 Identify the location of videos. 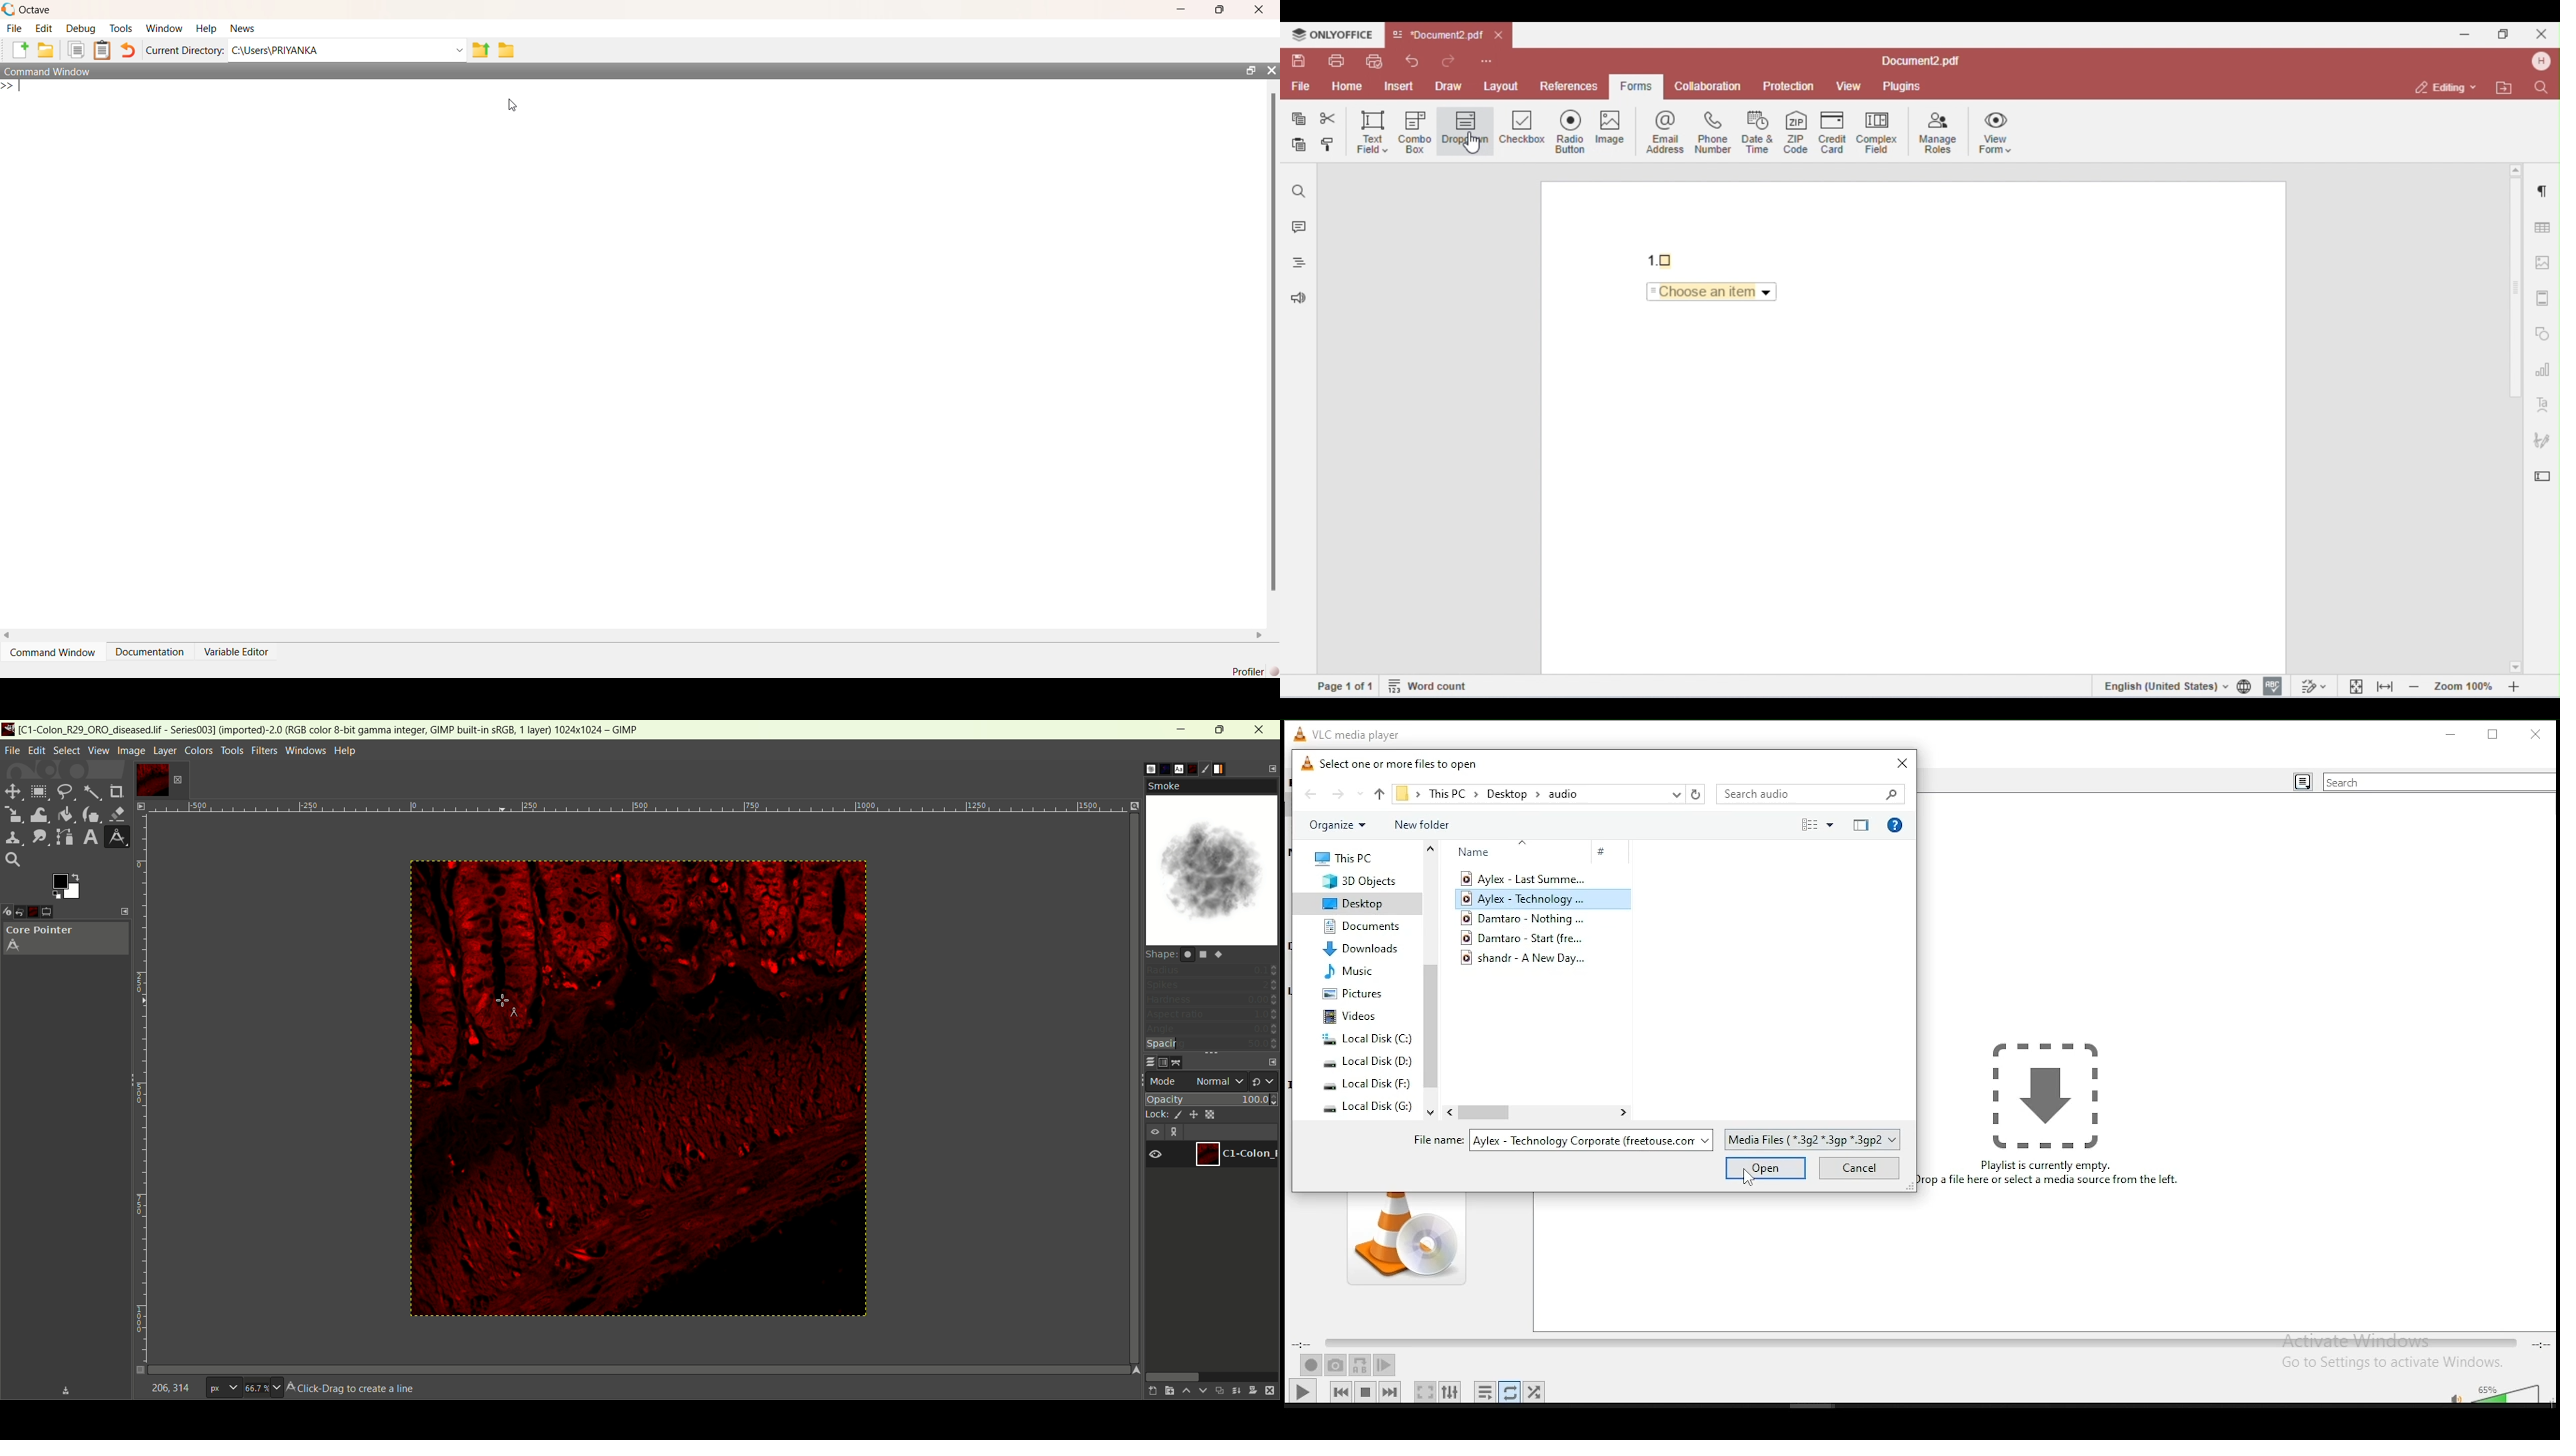
(1352, 1017).